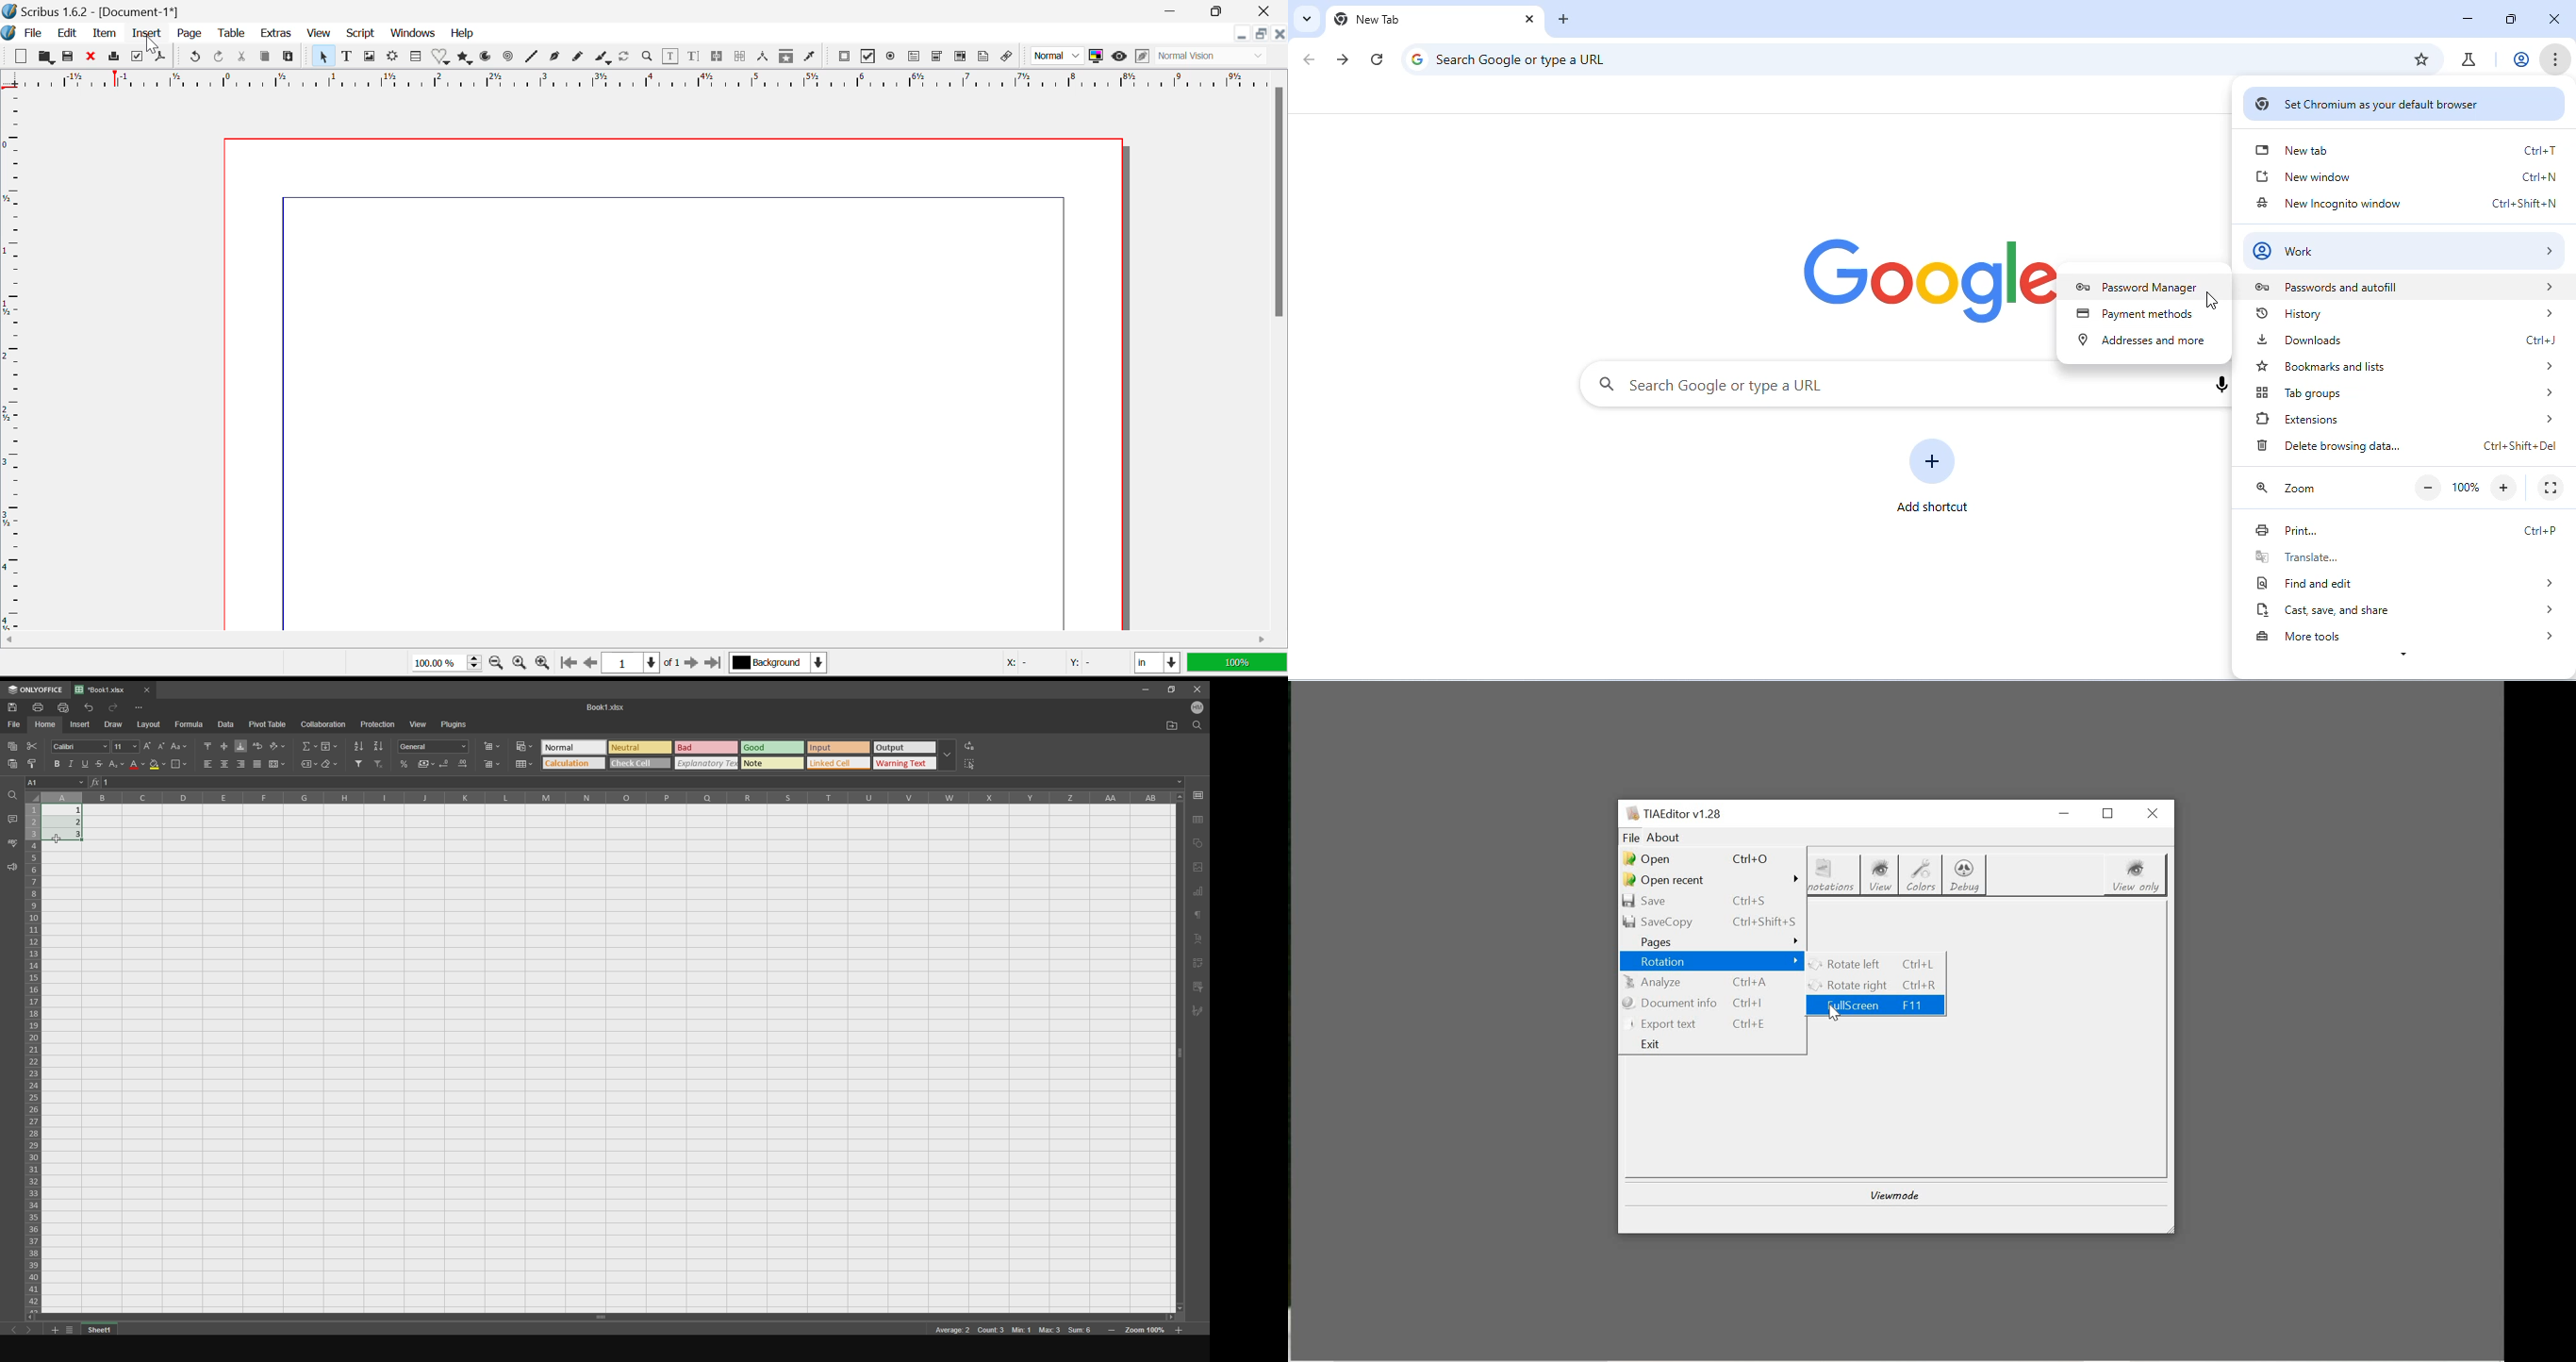 The height and width of the screenshot is (1372, 2576). I want to click on vertical slider, so click(1180, 1062).